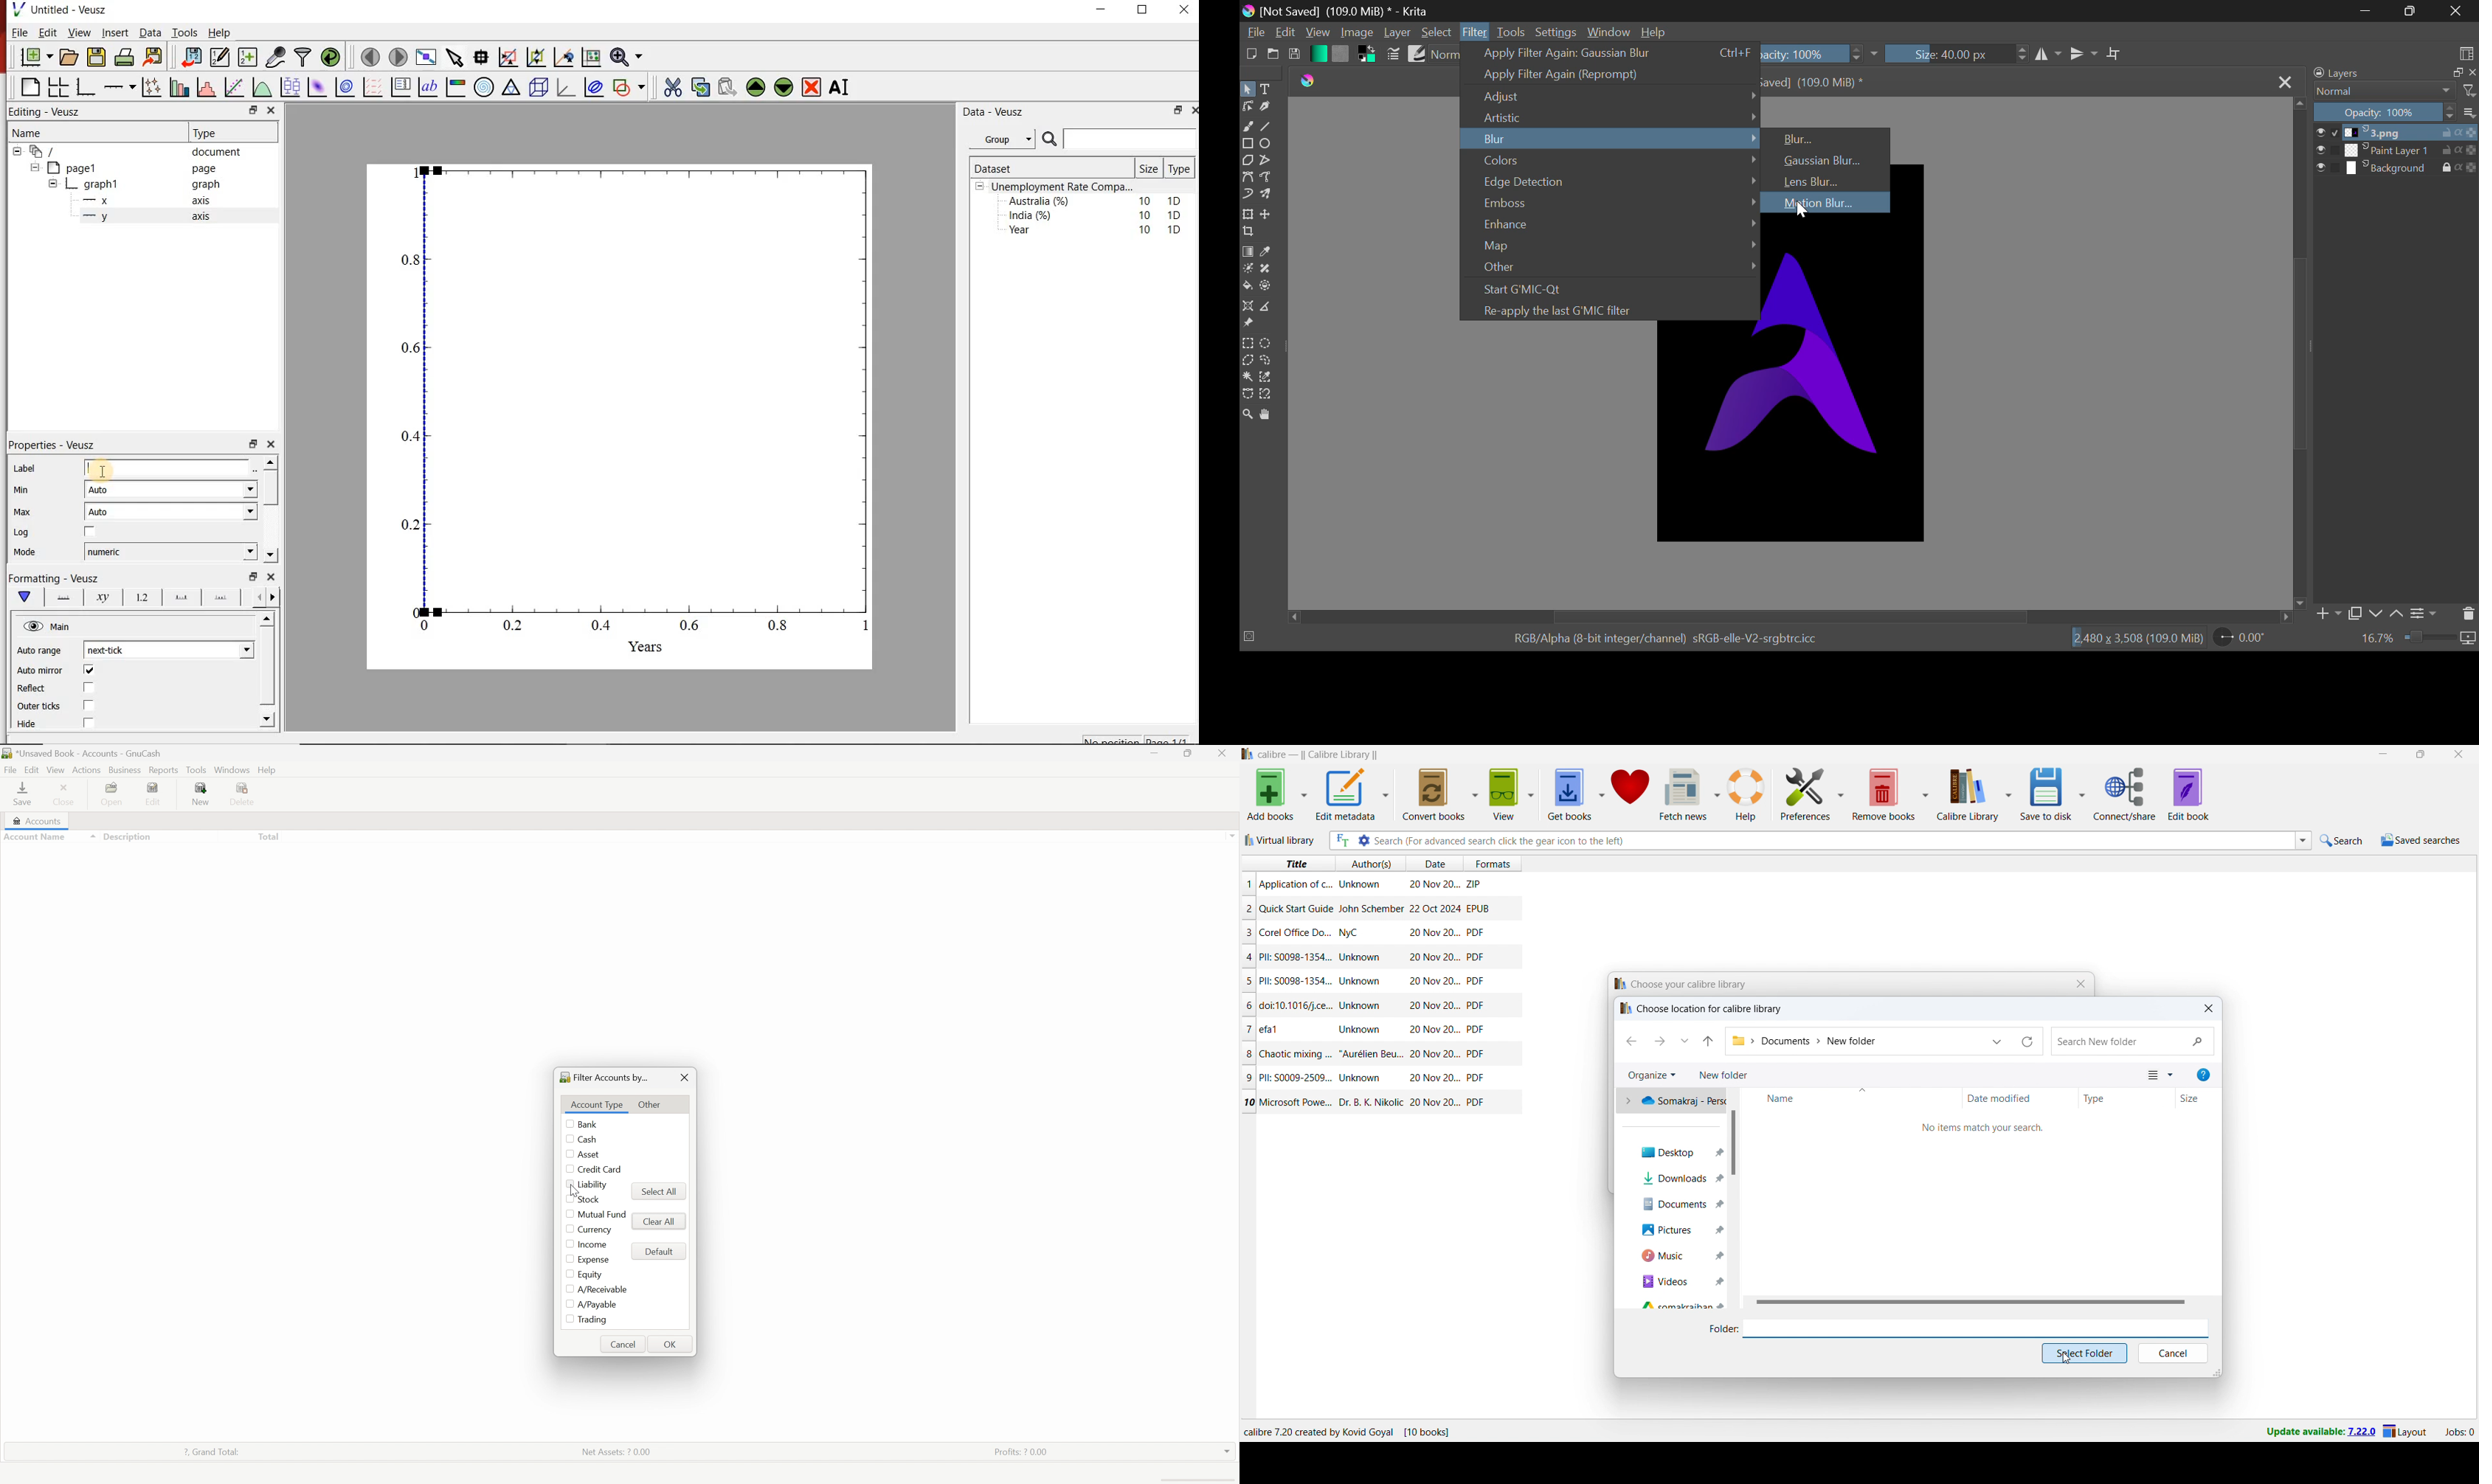  I want to click on Clear all, so click(658, 1221).